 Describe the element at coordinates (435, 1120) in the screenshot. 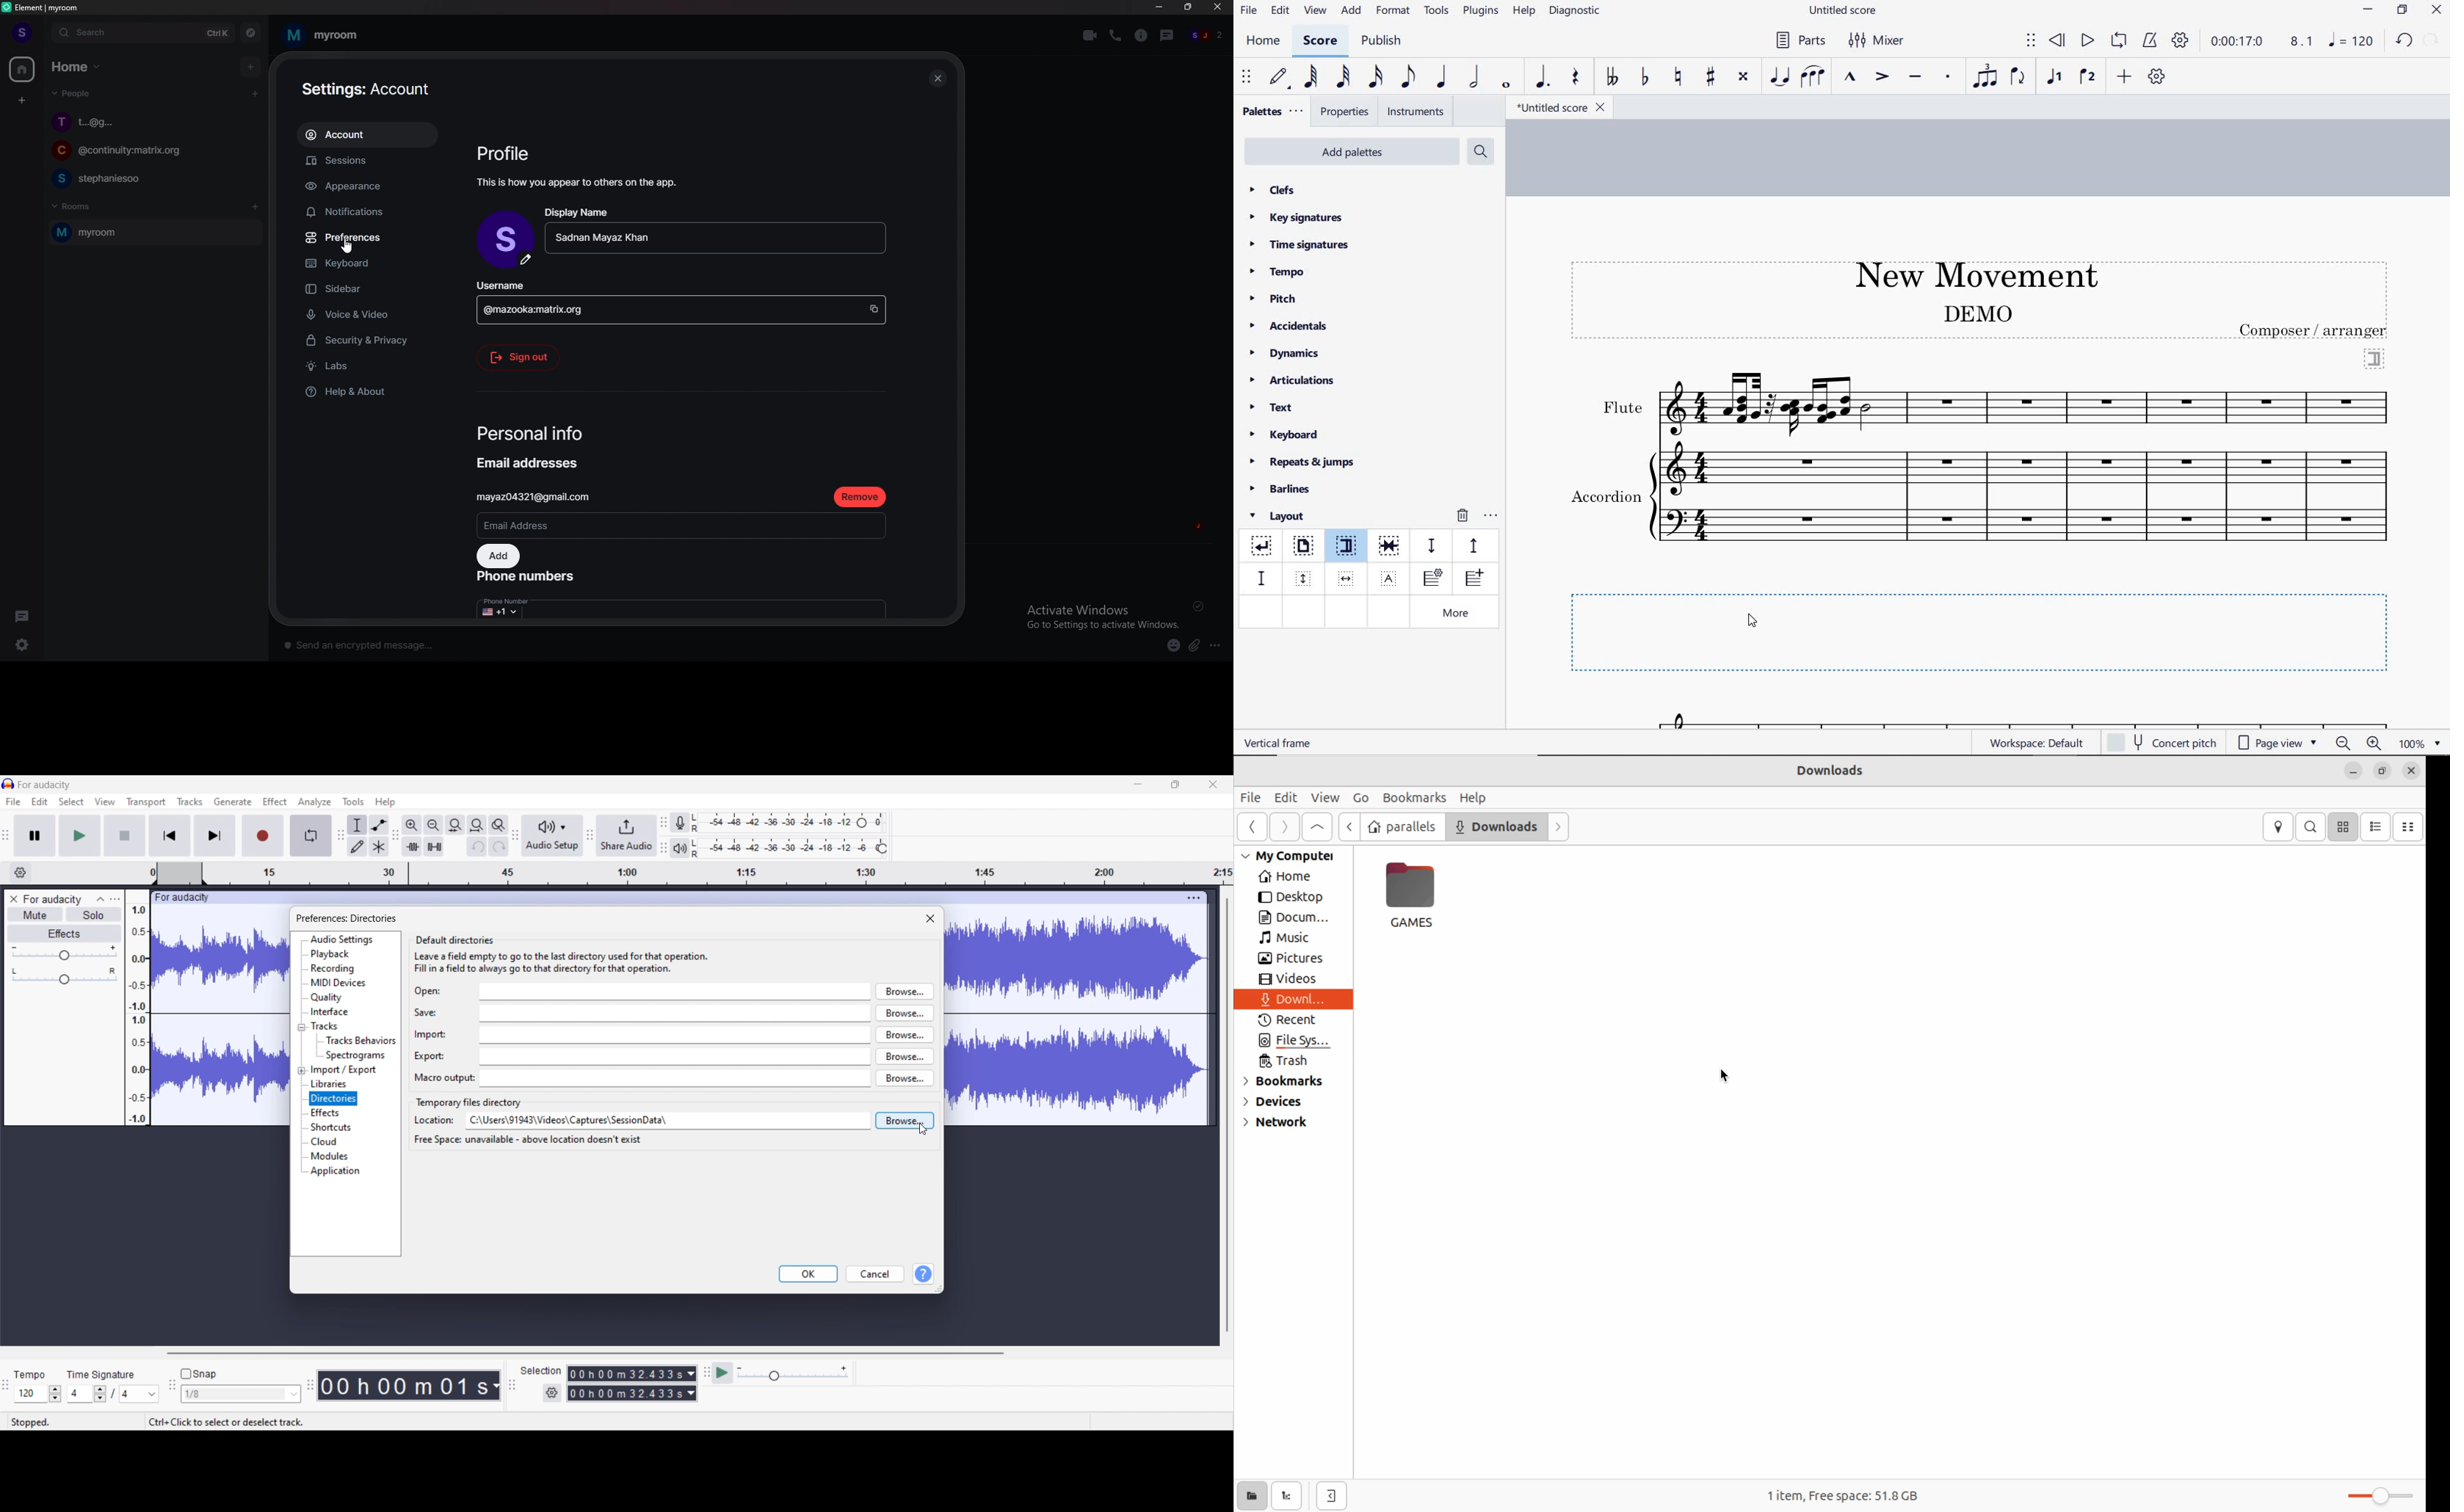

I see `Indicates text box for location` at that location.